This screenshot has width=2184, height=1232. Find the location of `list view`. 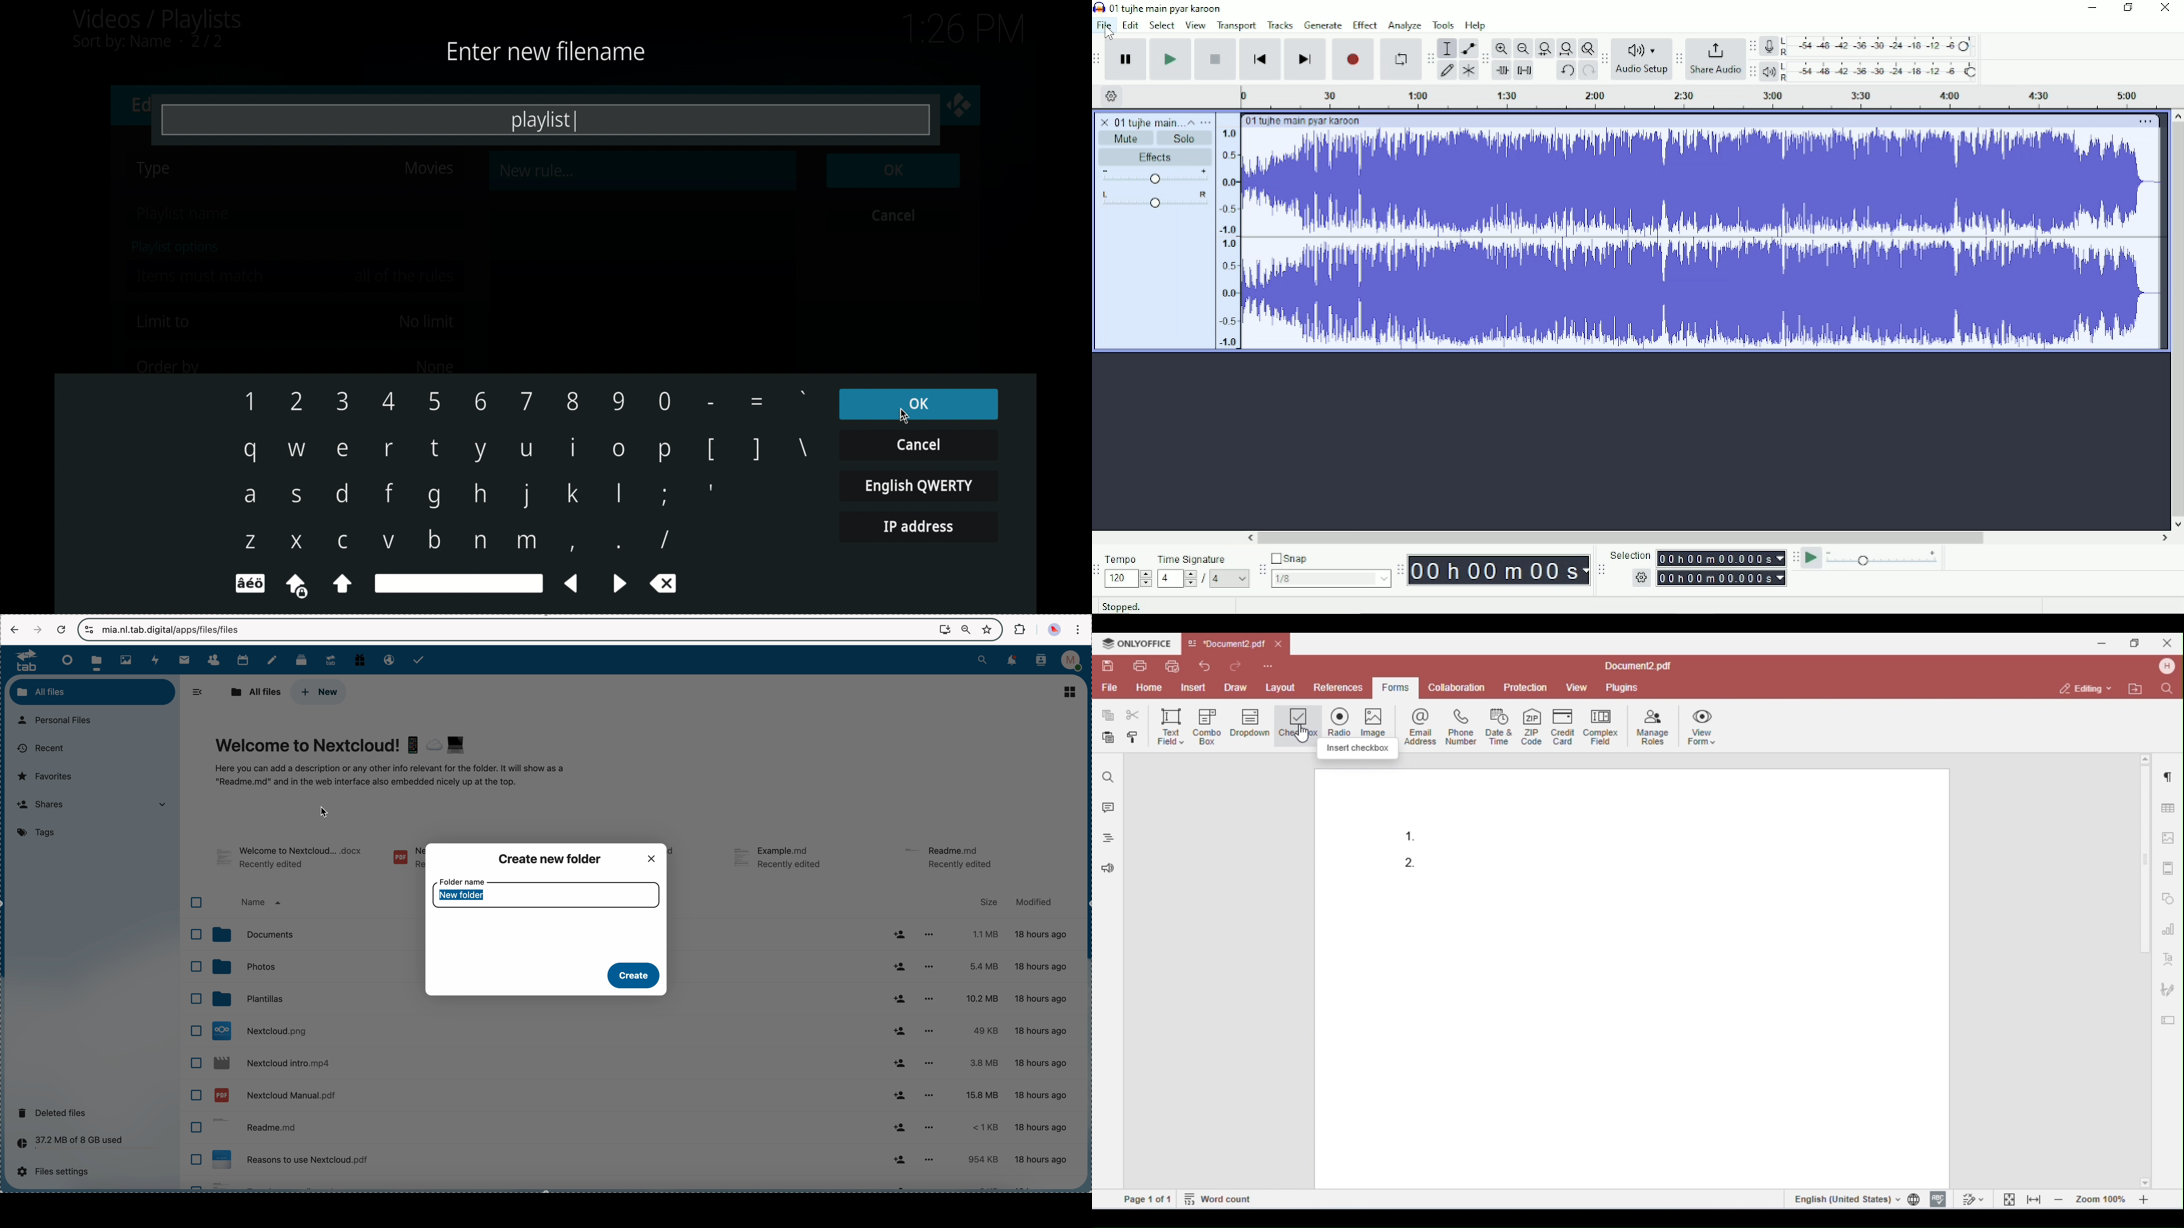

list view is located at coordinates (1071, 692).